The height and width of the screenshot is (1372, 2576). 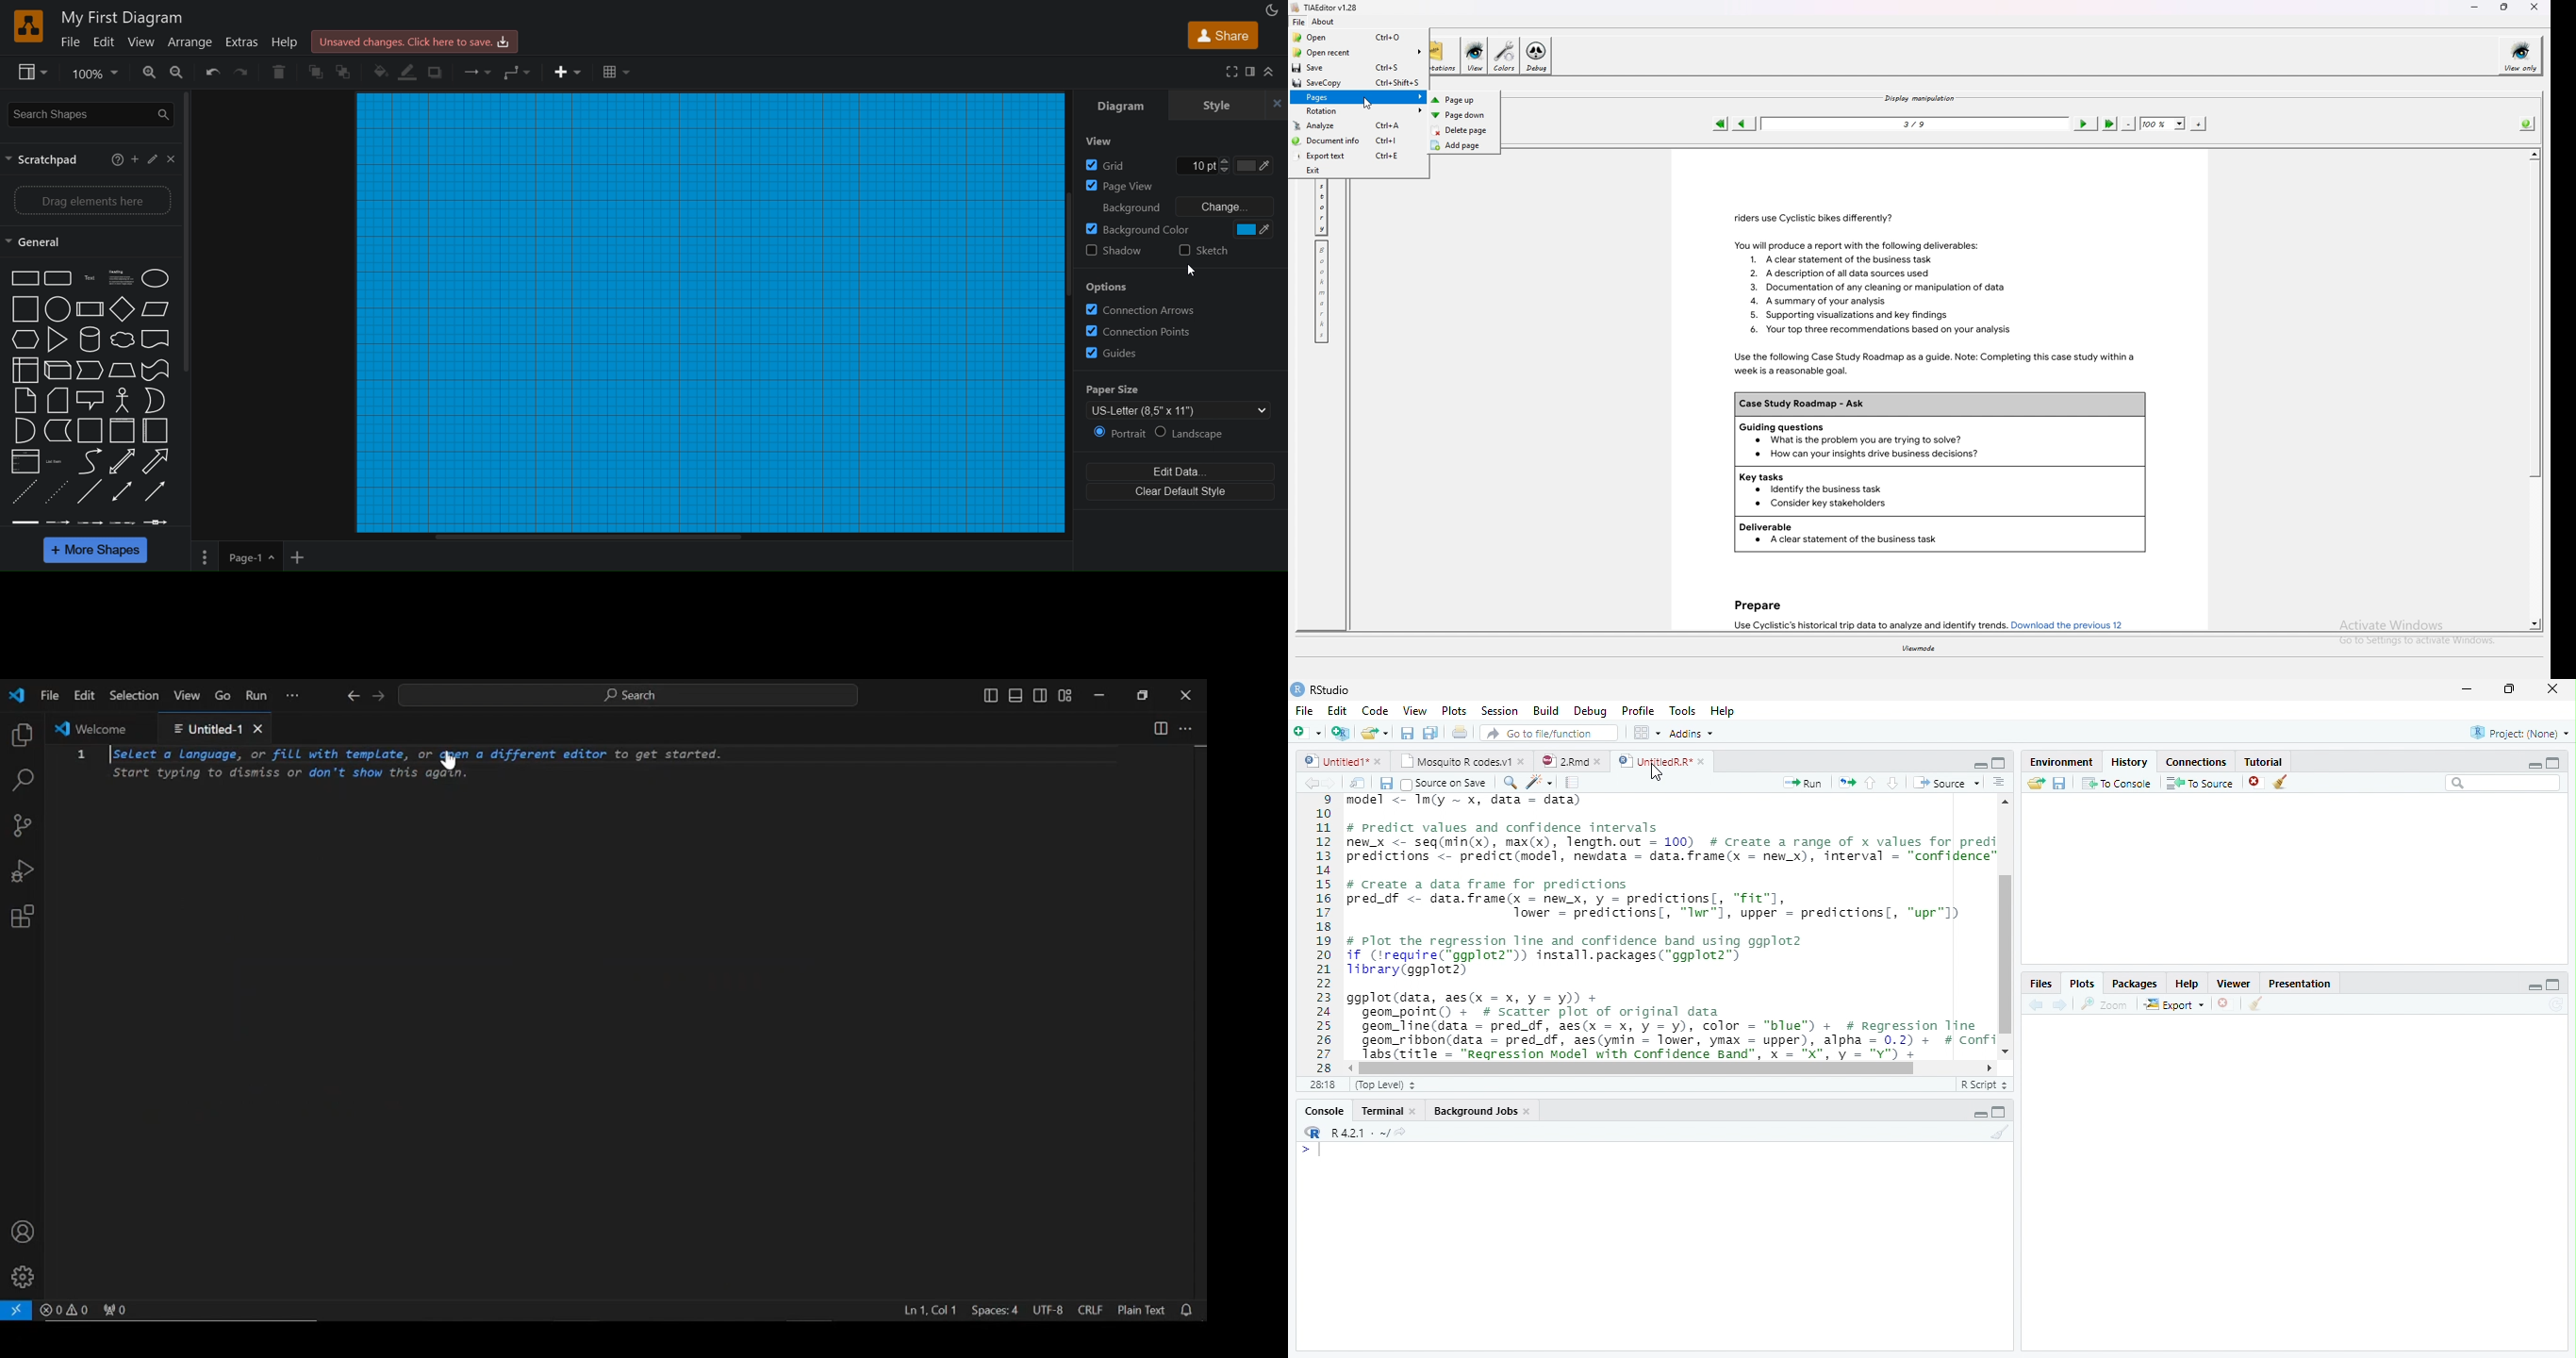 I want to click on add new page, so click(x=301, y=558).